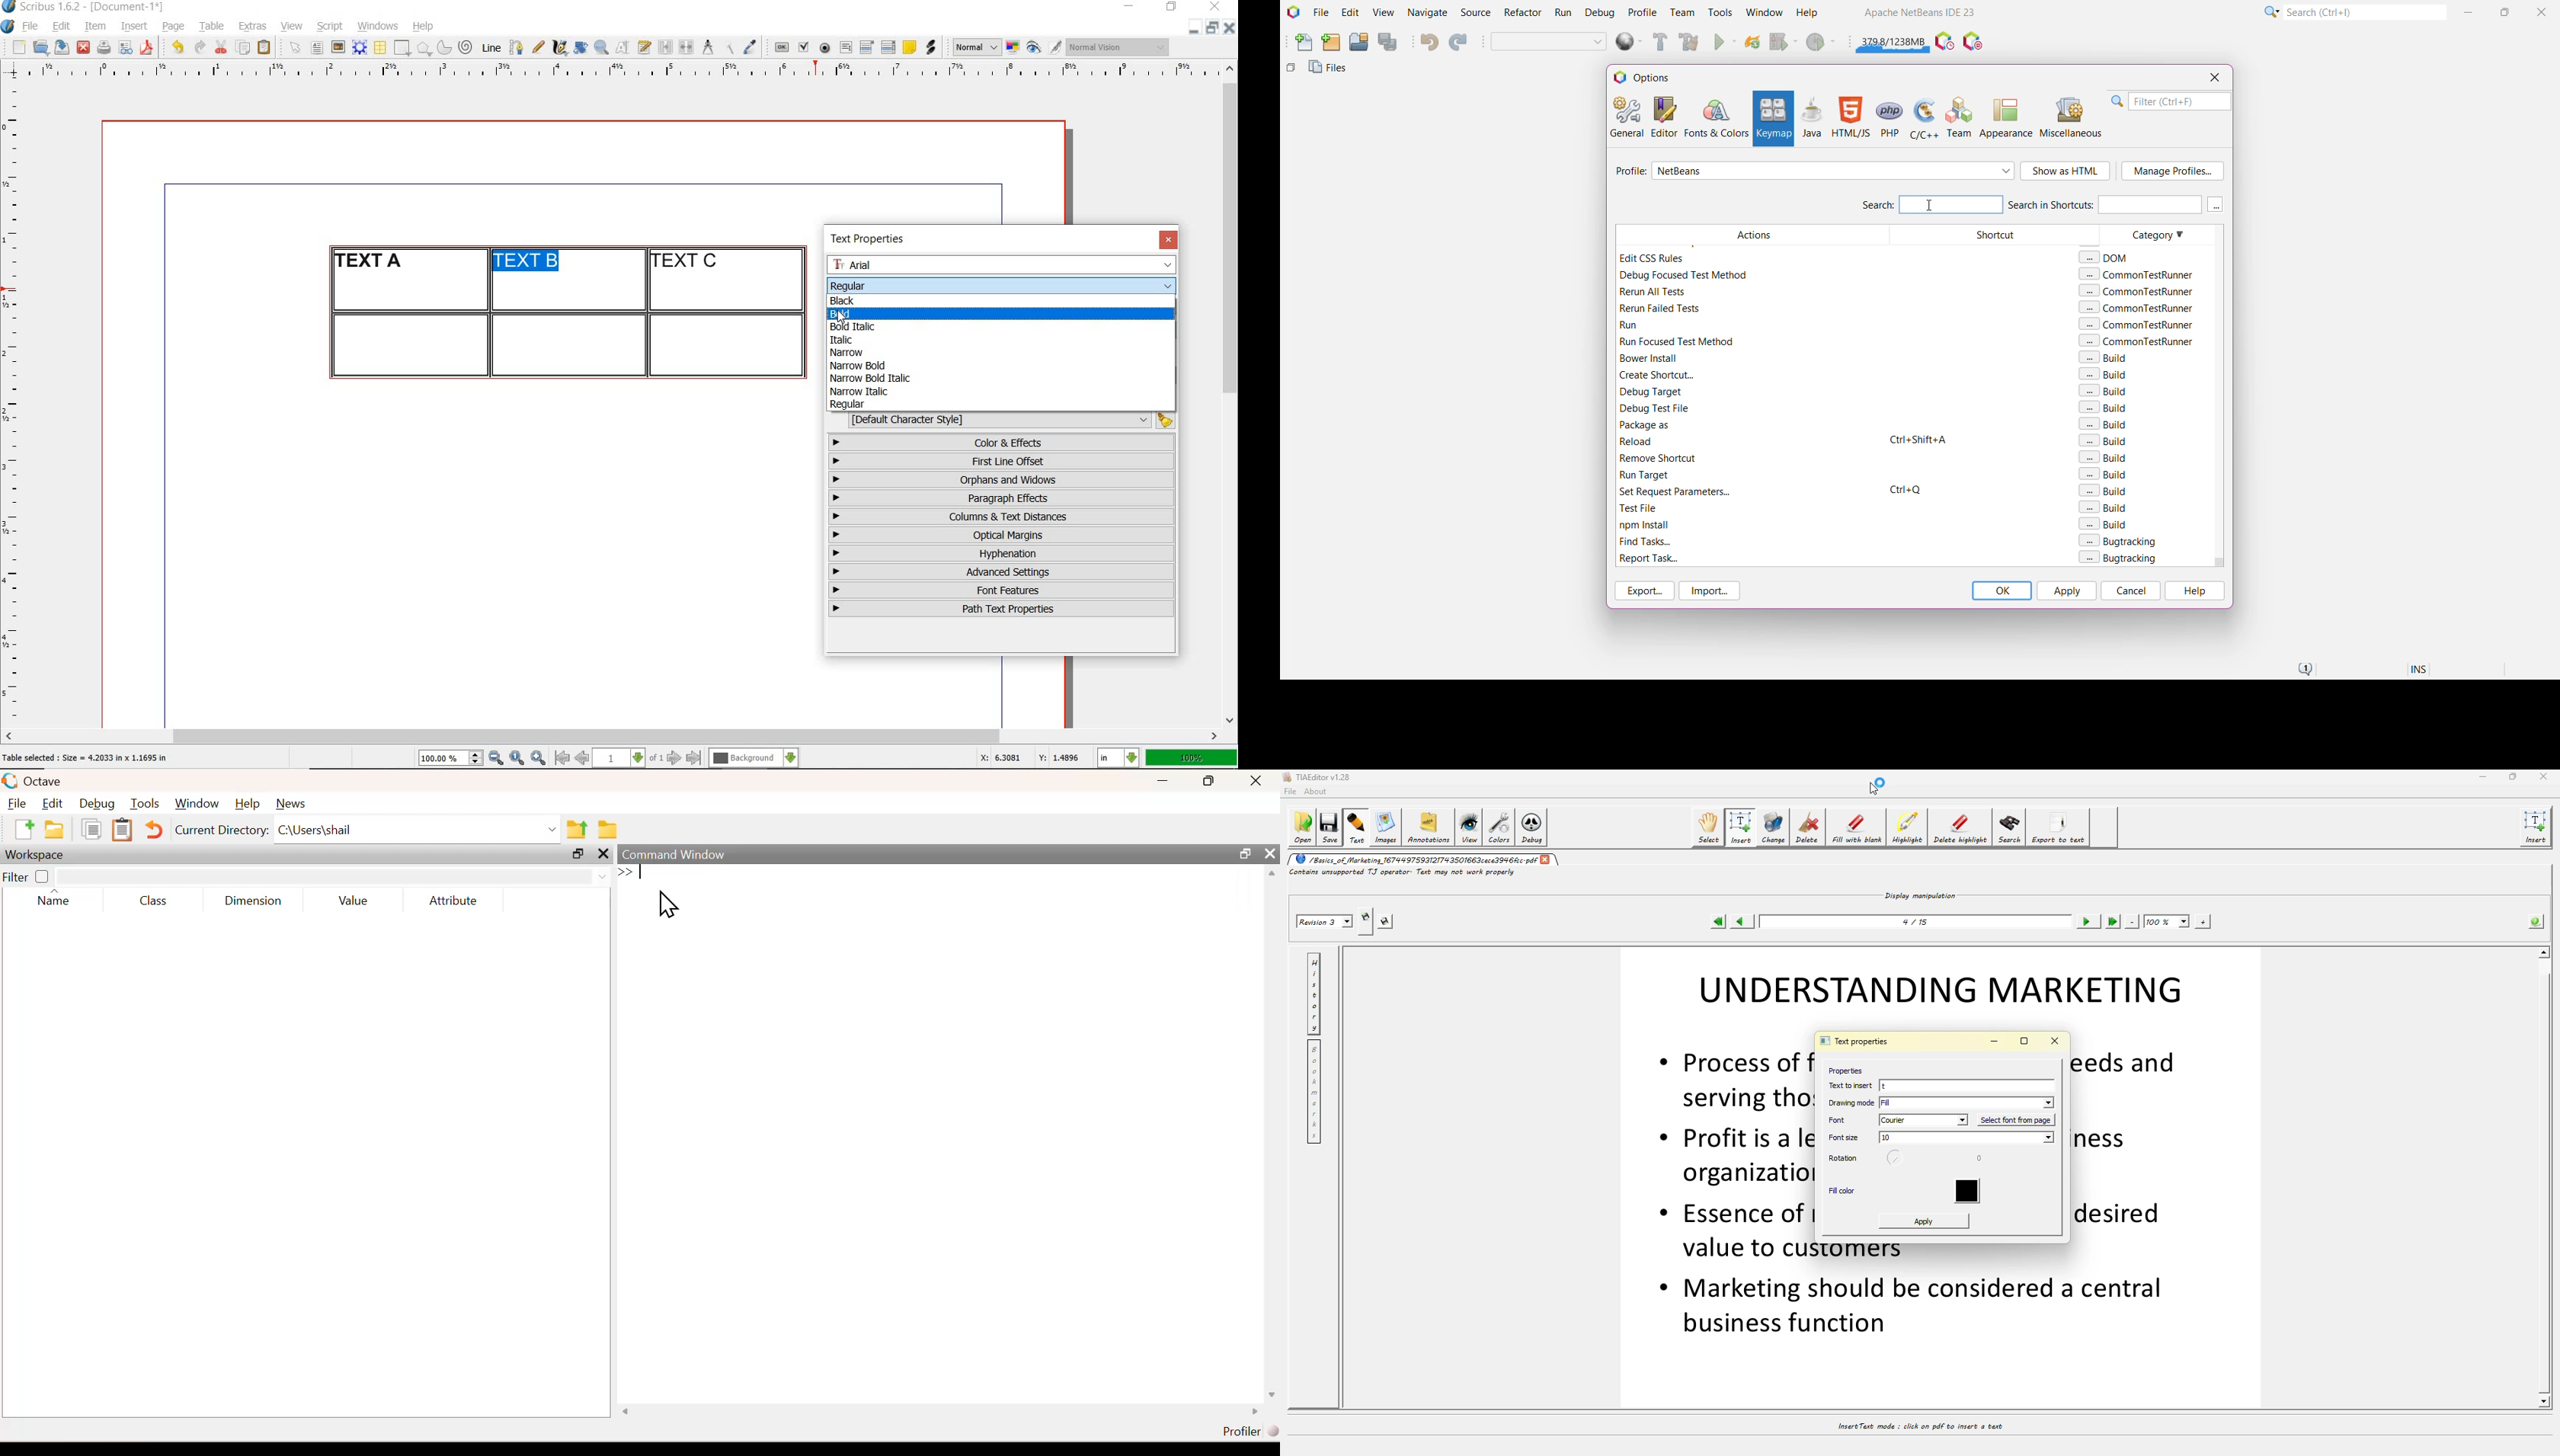 Image resolution: width=2576 pixels, height=1456 pixels. Describe the element at coordinates (1691, 43) in the screenshot. I see `Clean and Build Main Project` at that location.